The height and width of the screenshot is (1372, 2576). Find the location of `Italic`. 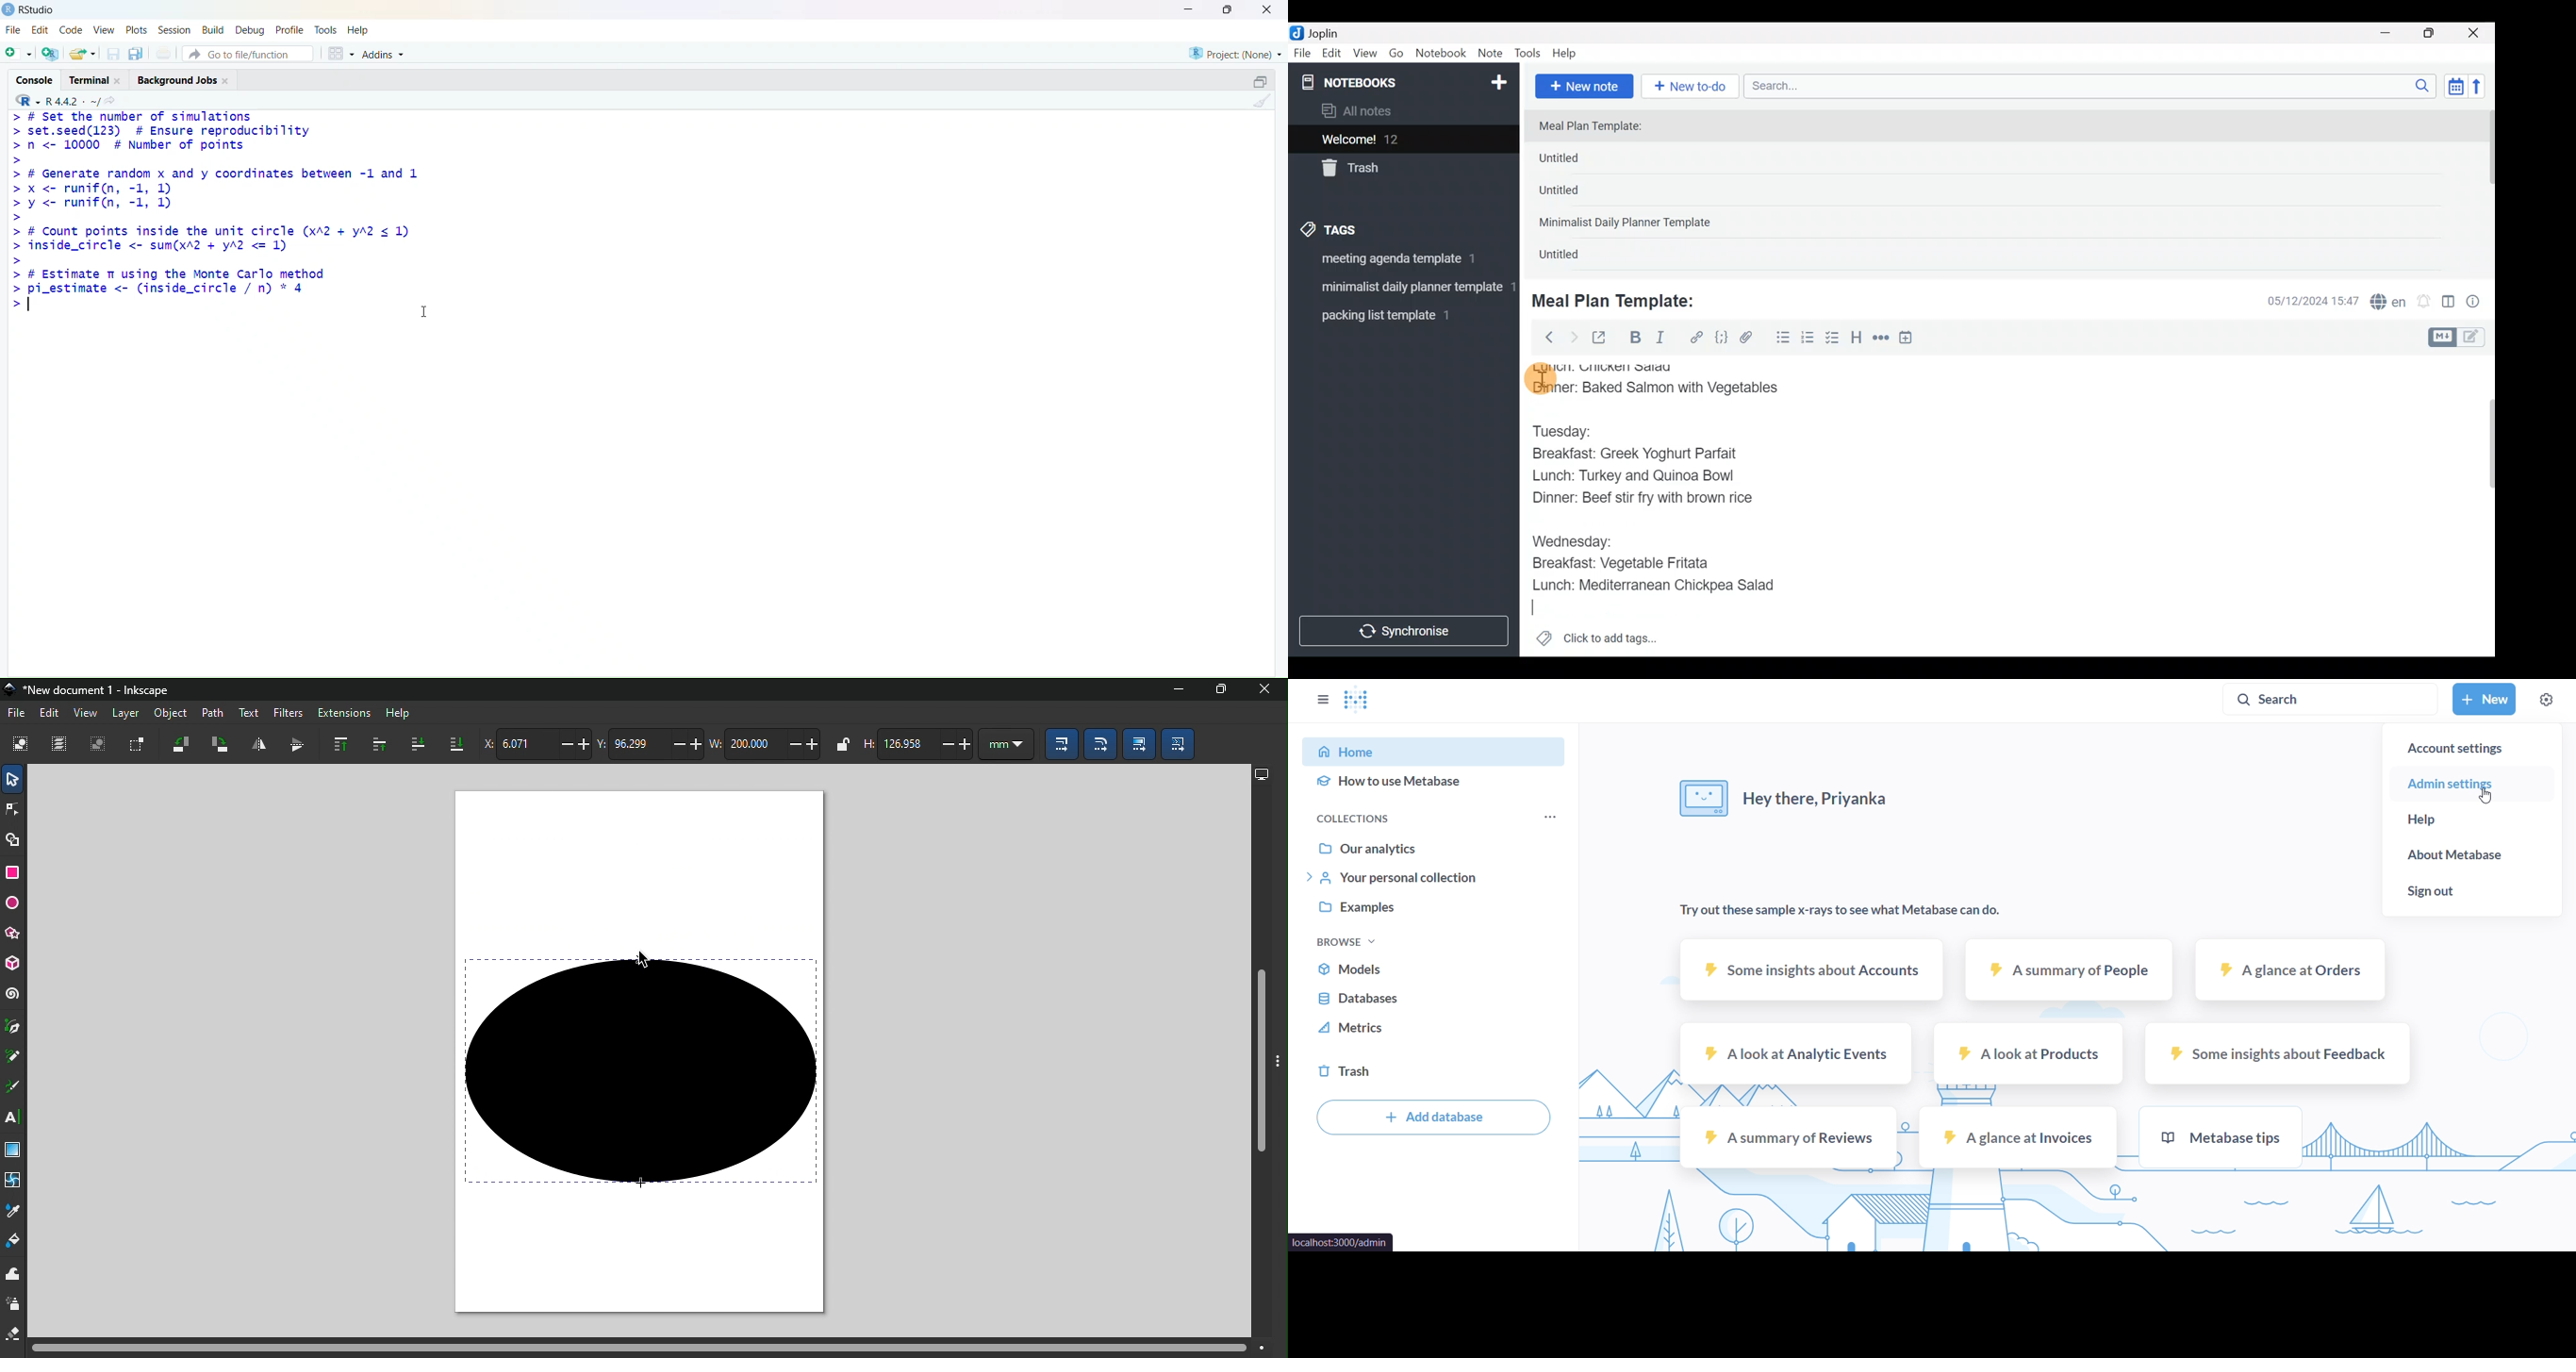

Italic is located at coordinates (1659, 340).